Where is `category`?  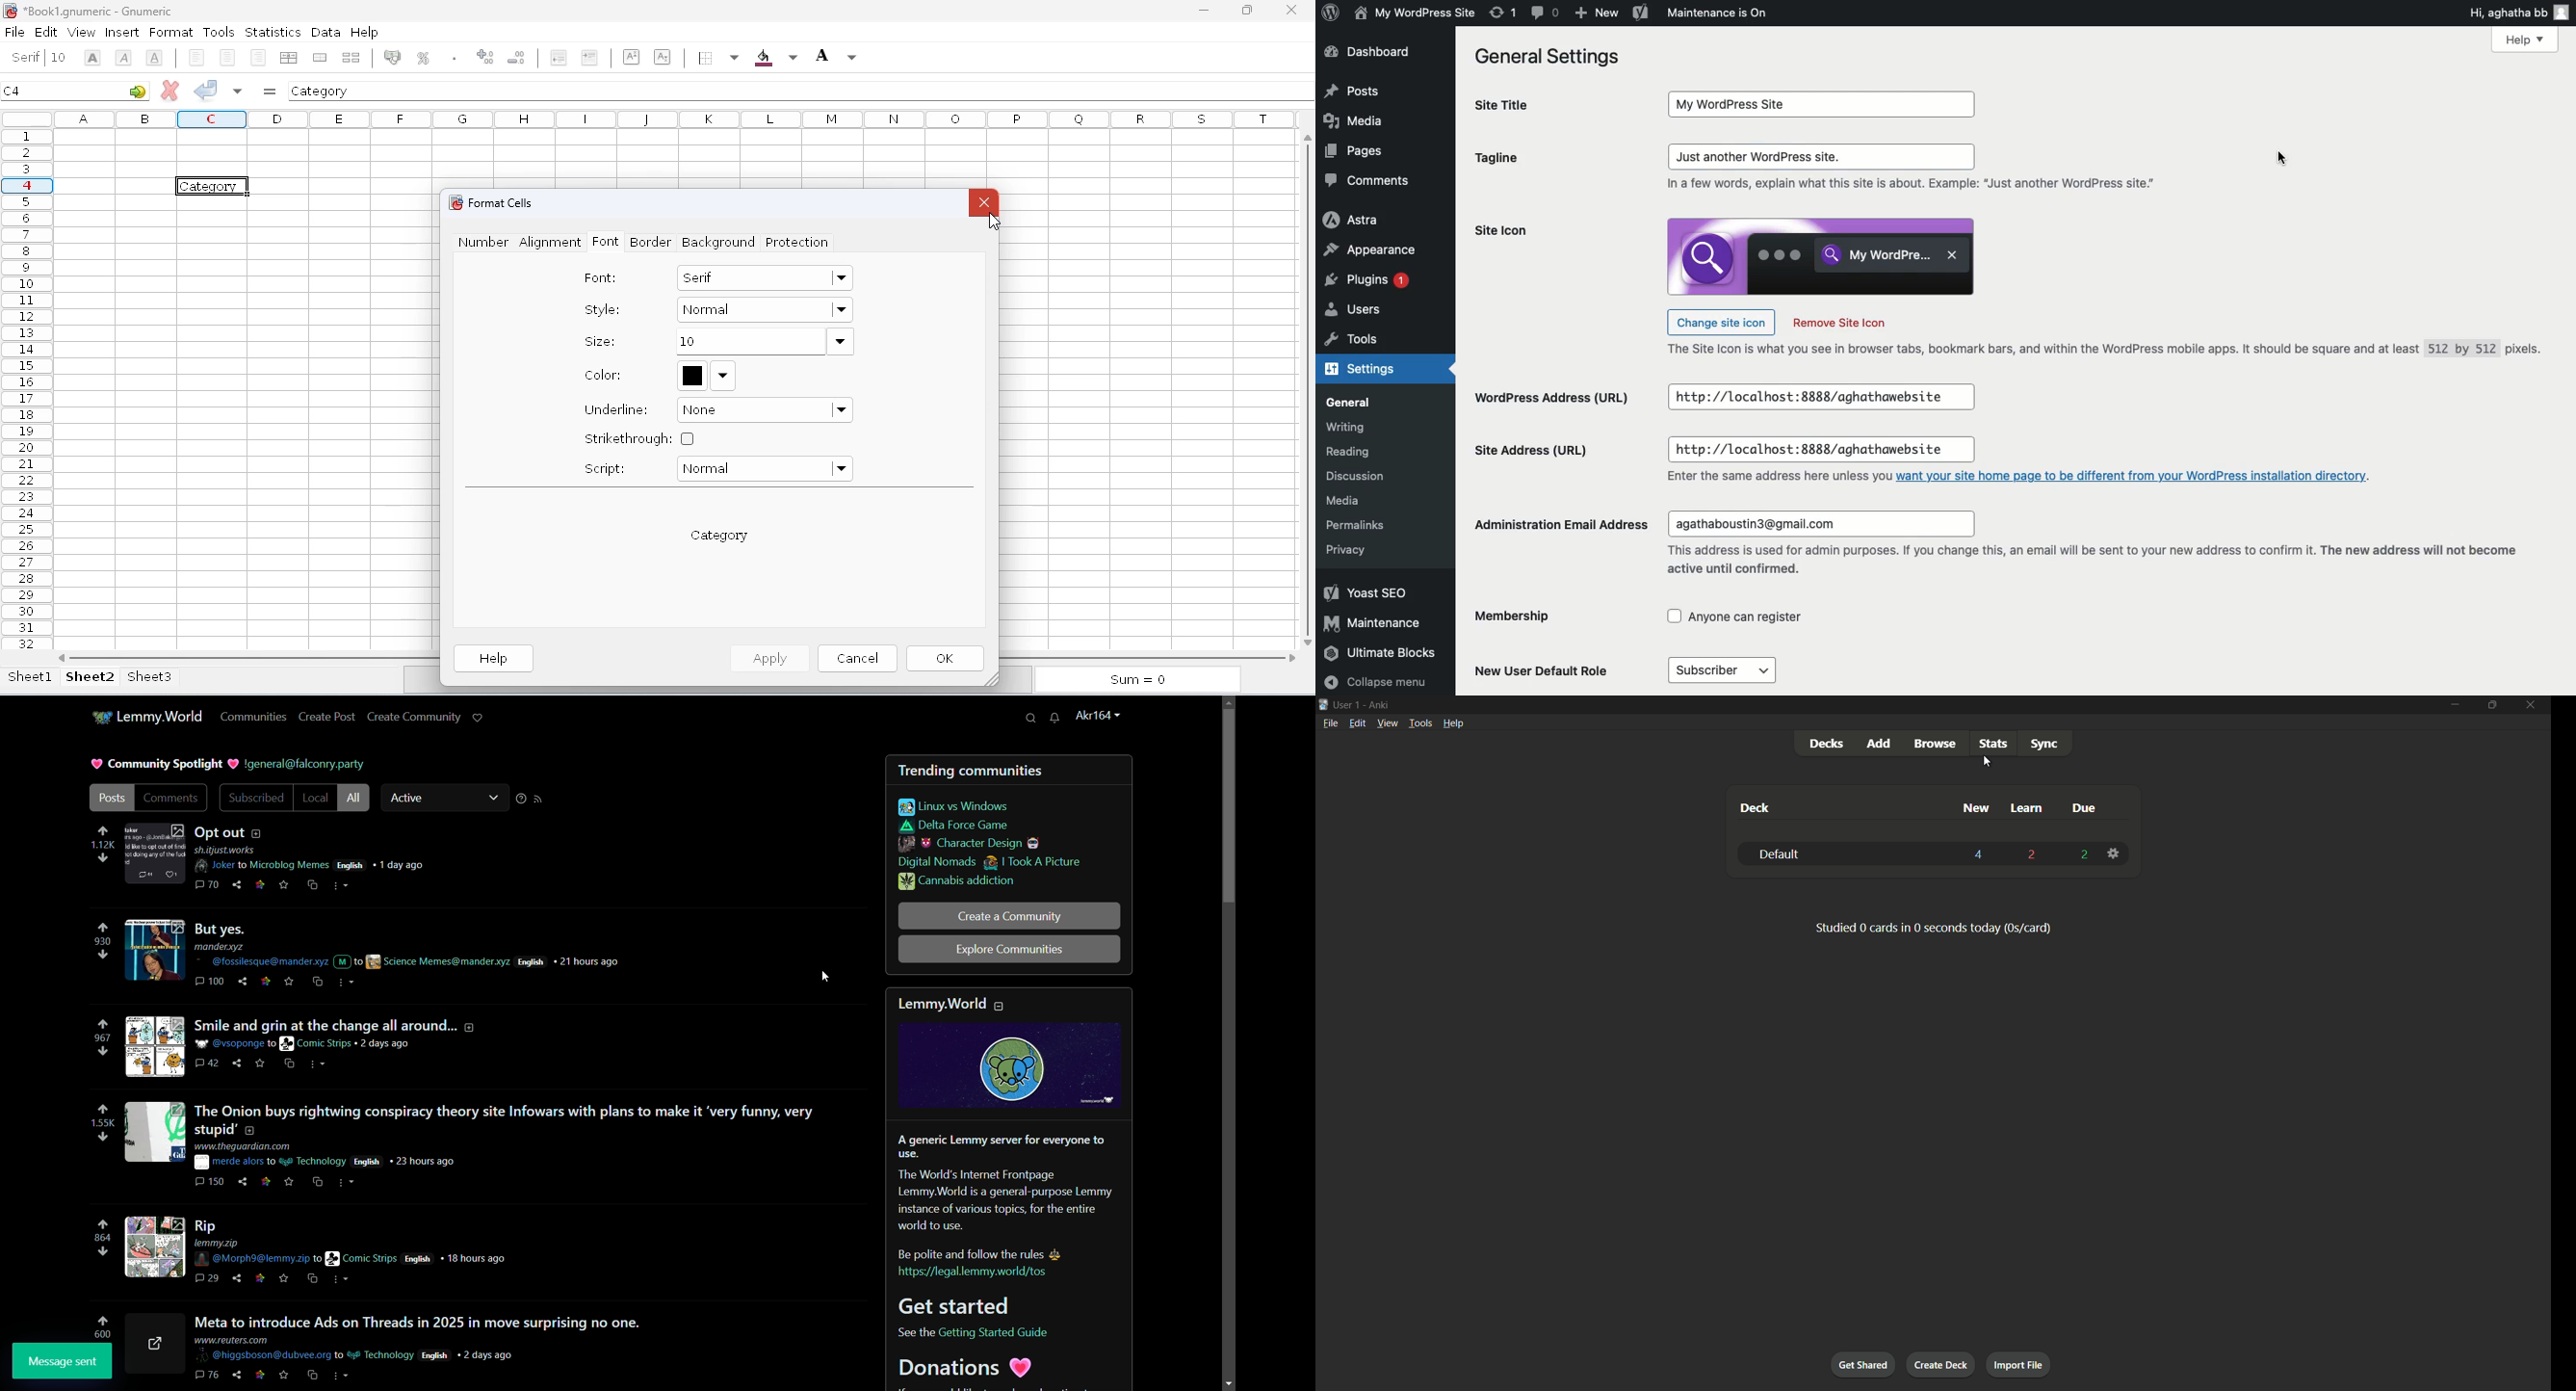 category is located at coordinates (321, 91).